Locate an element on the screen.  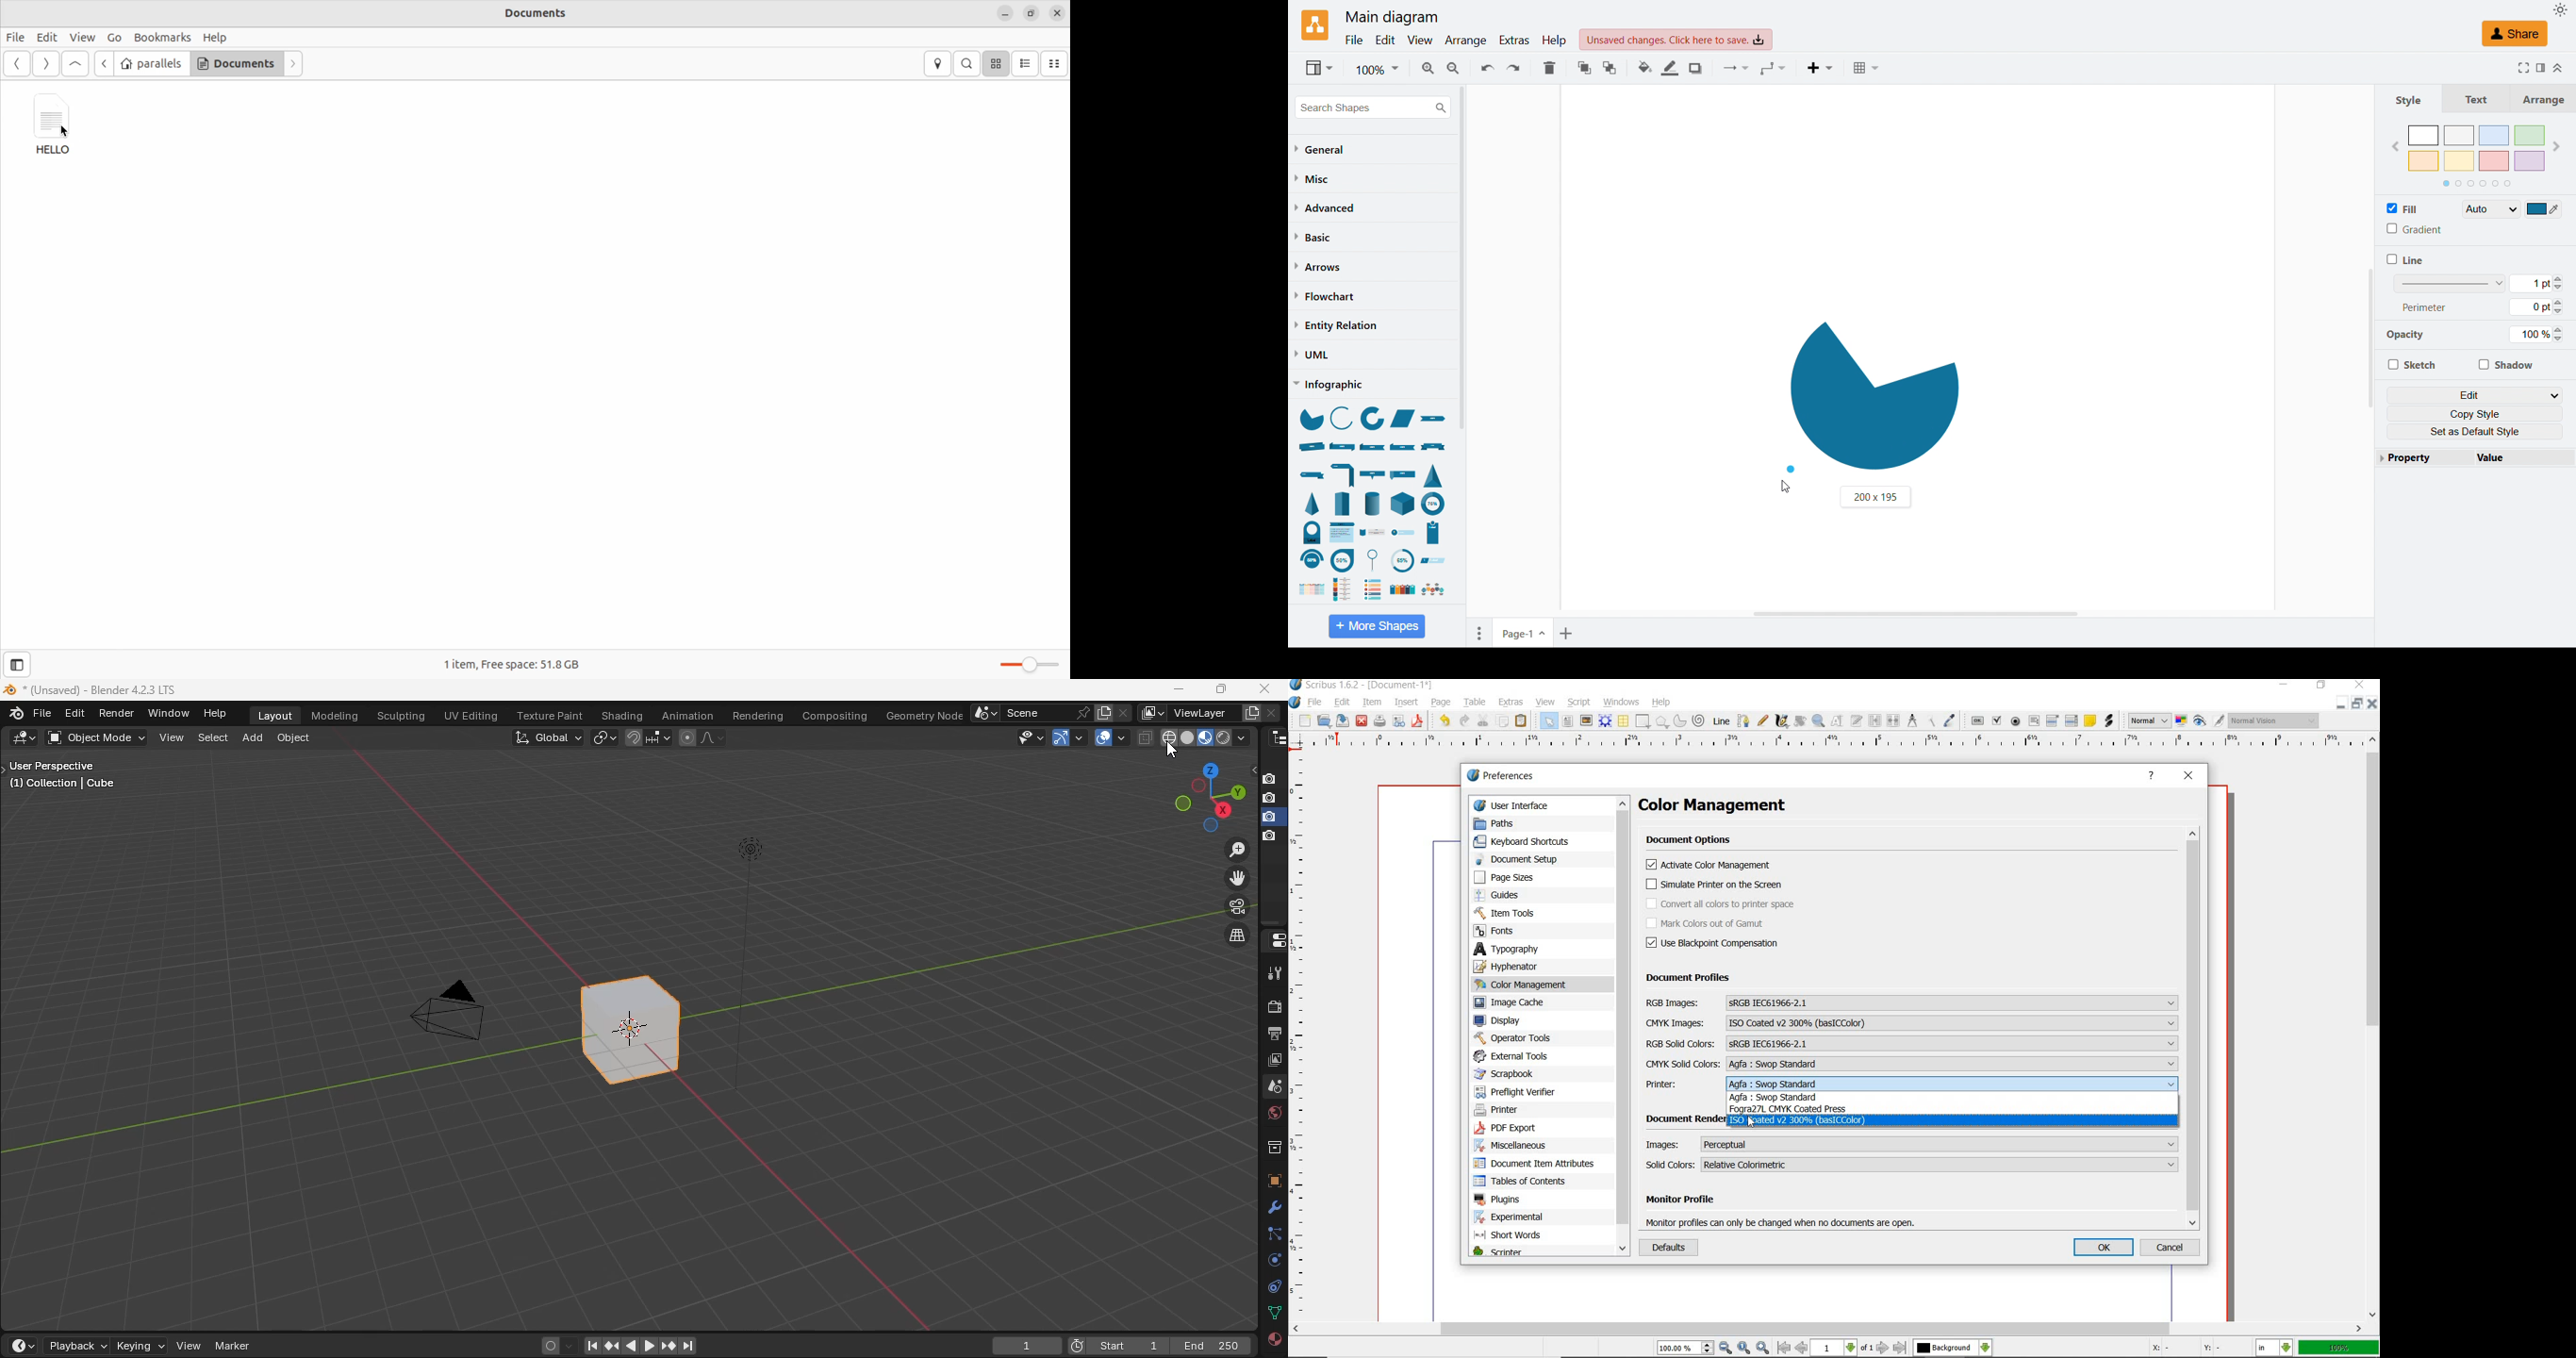
Set as default style  is located at coordinates (2475, 432).